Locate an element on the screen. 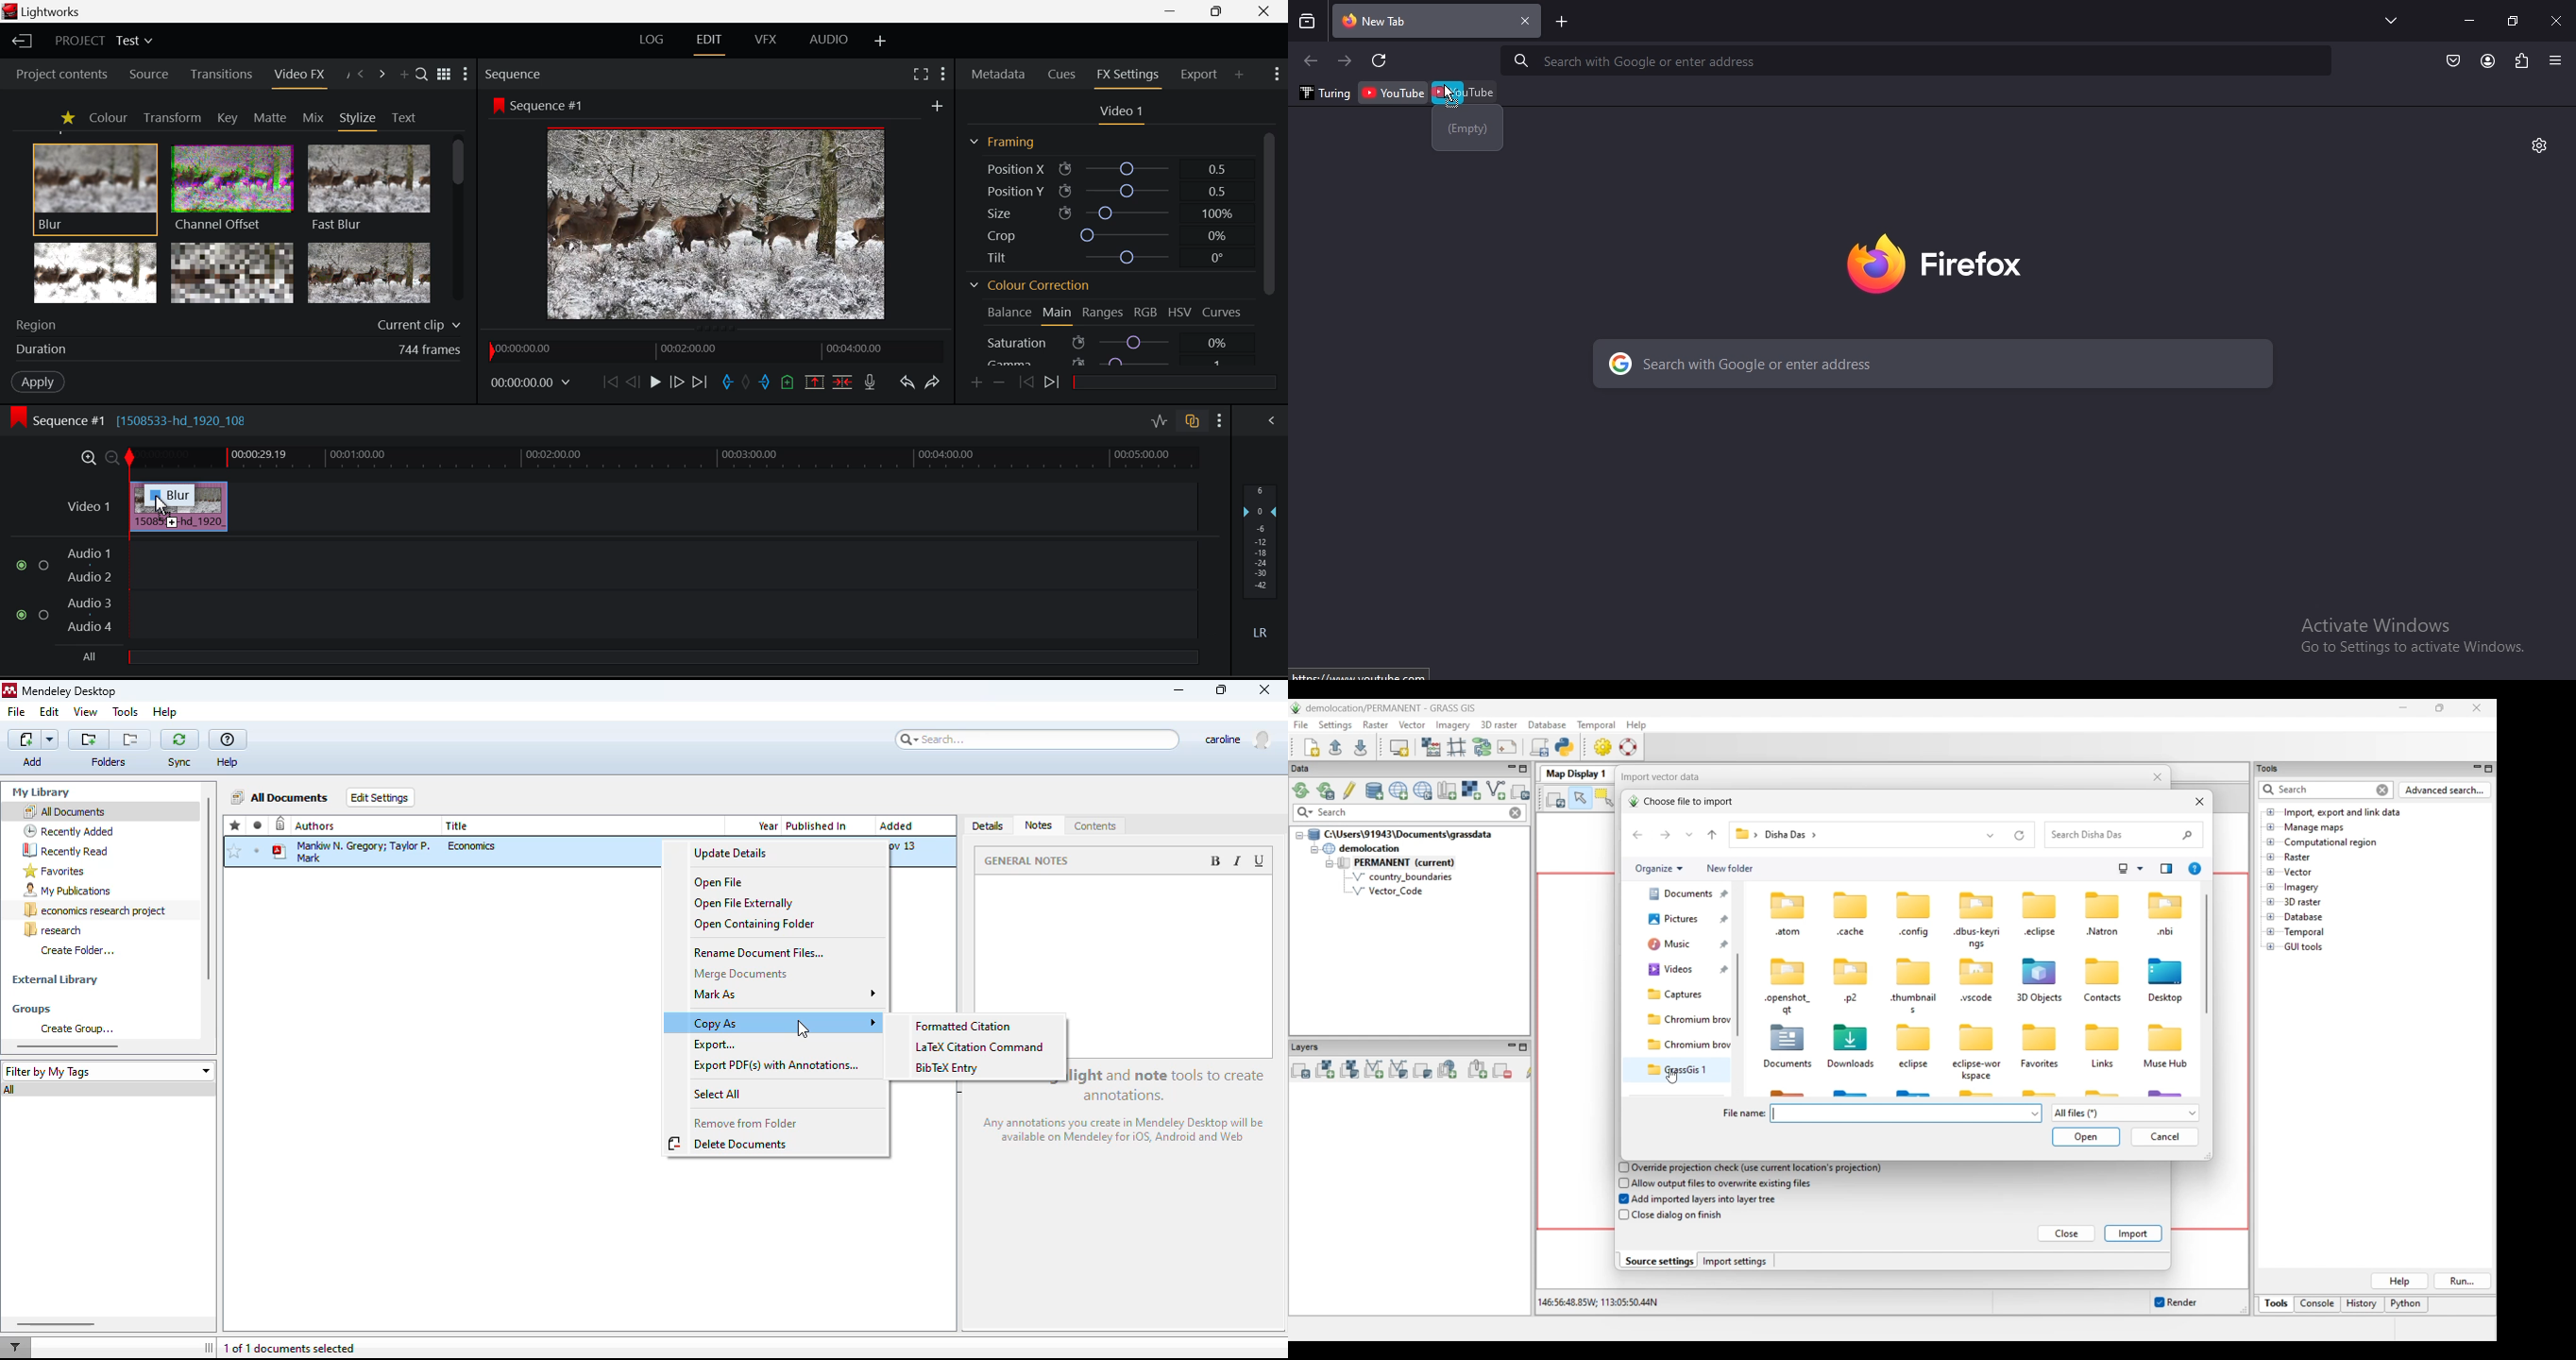  general notes is located at coordinates (1030, 860).